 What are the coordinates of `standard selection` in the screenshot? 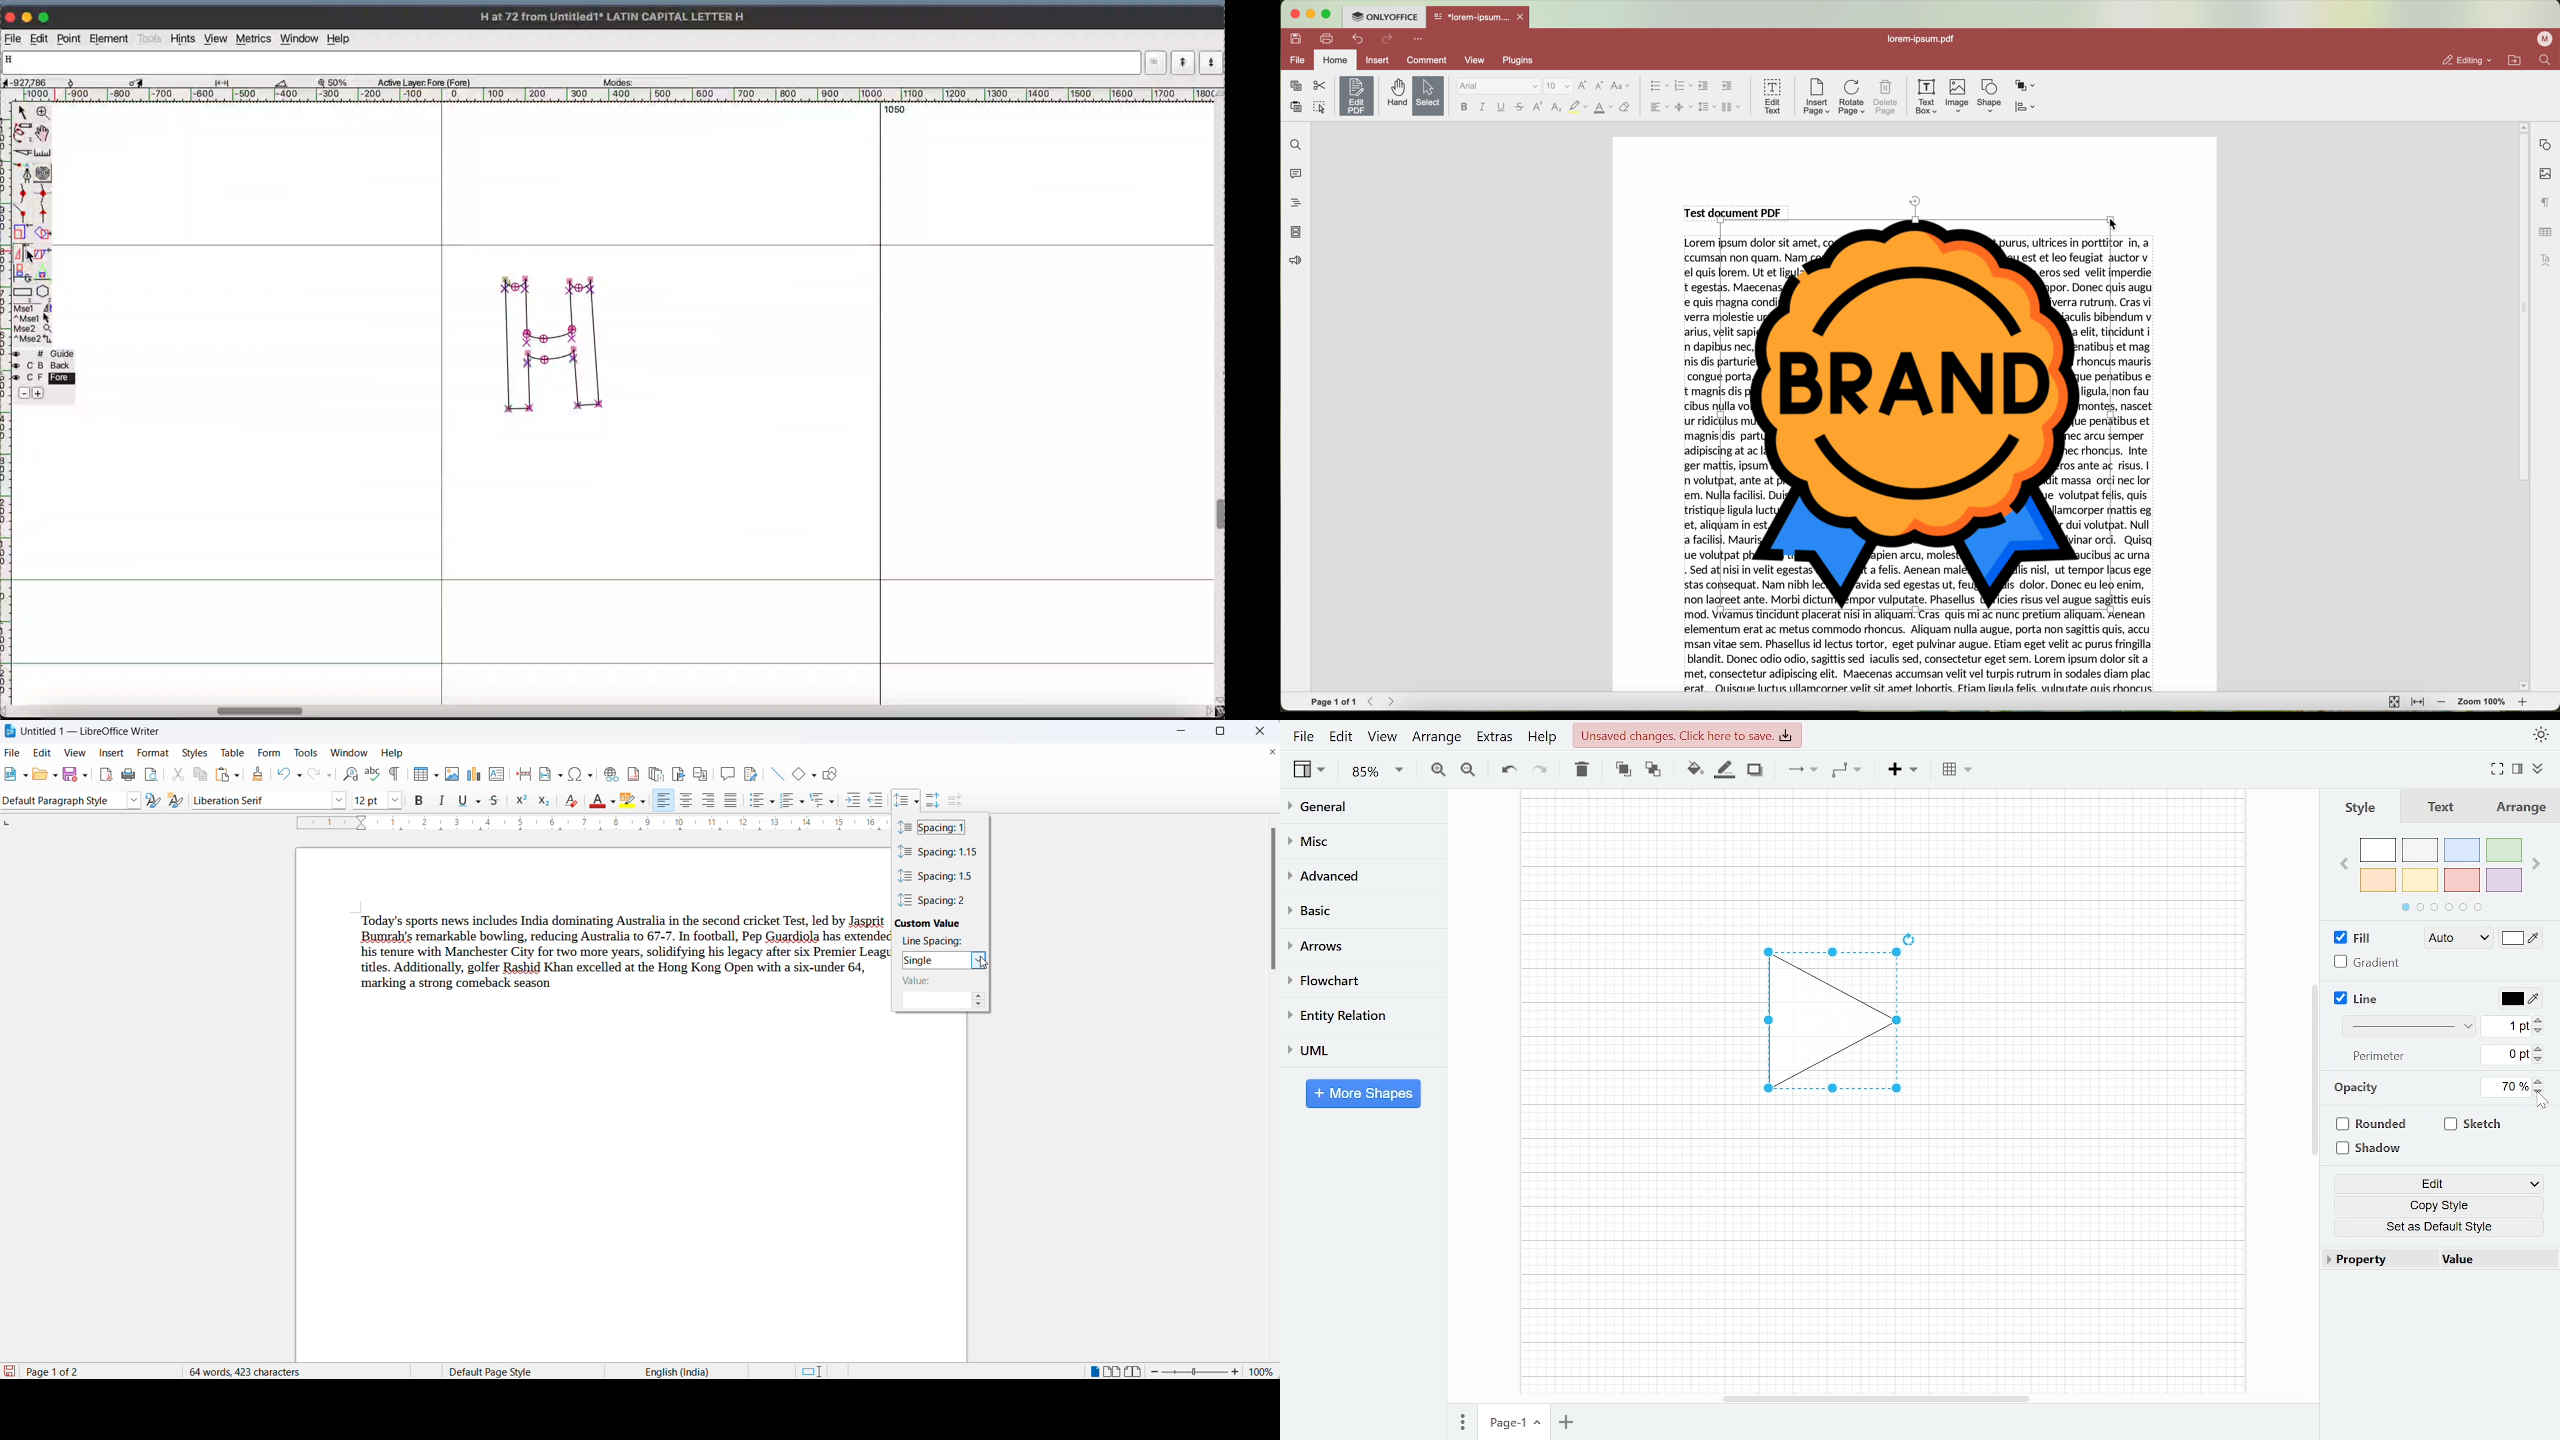 It's located at (812, 1371).